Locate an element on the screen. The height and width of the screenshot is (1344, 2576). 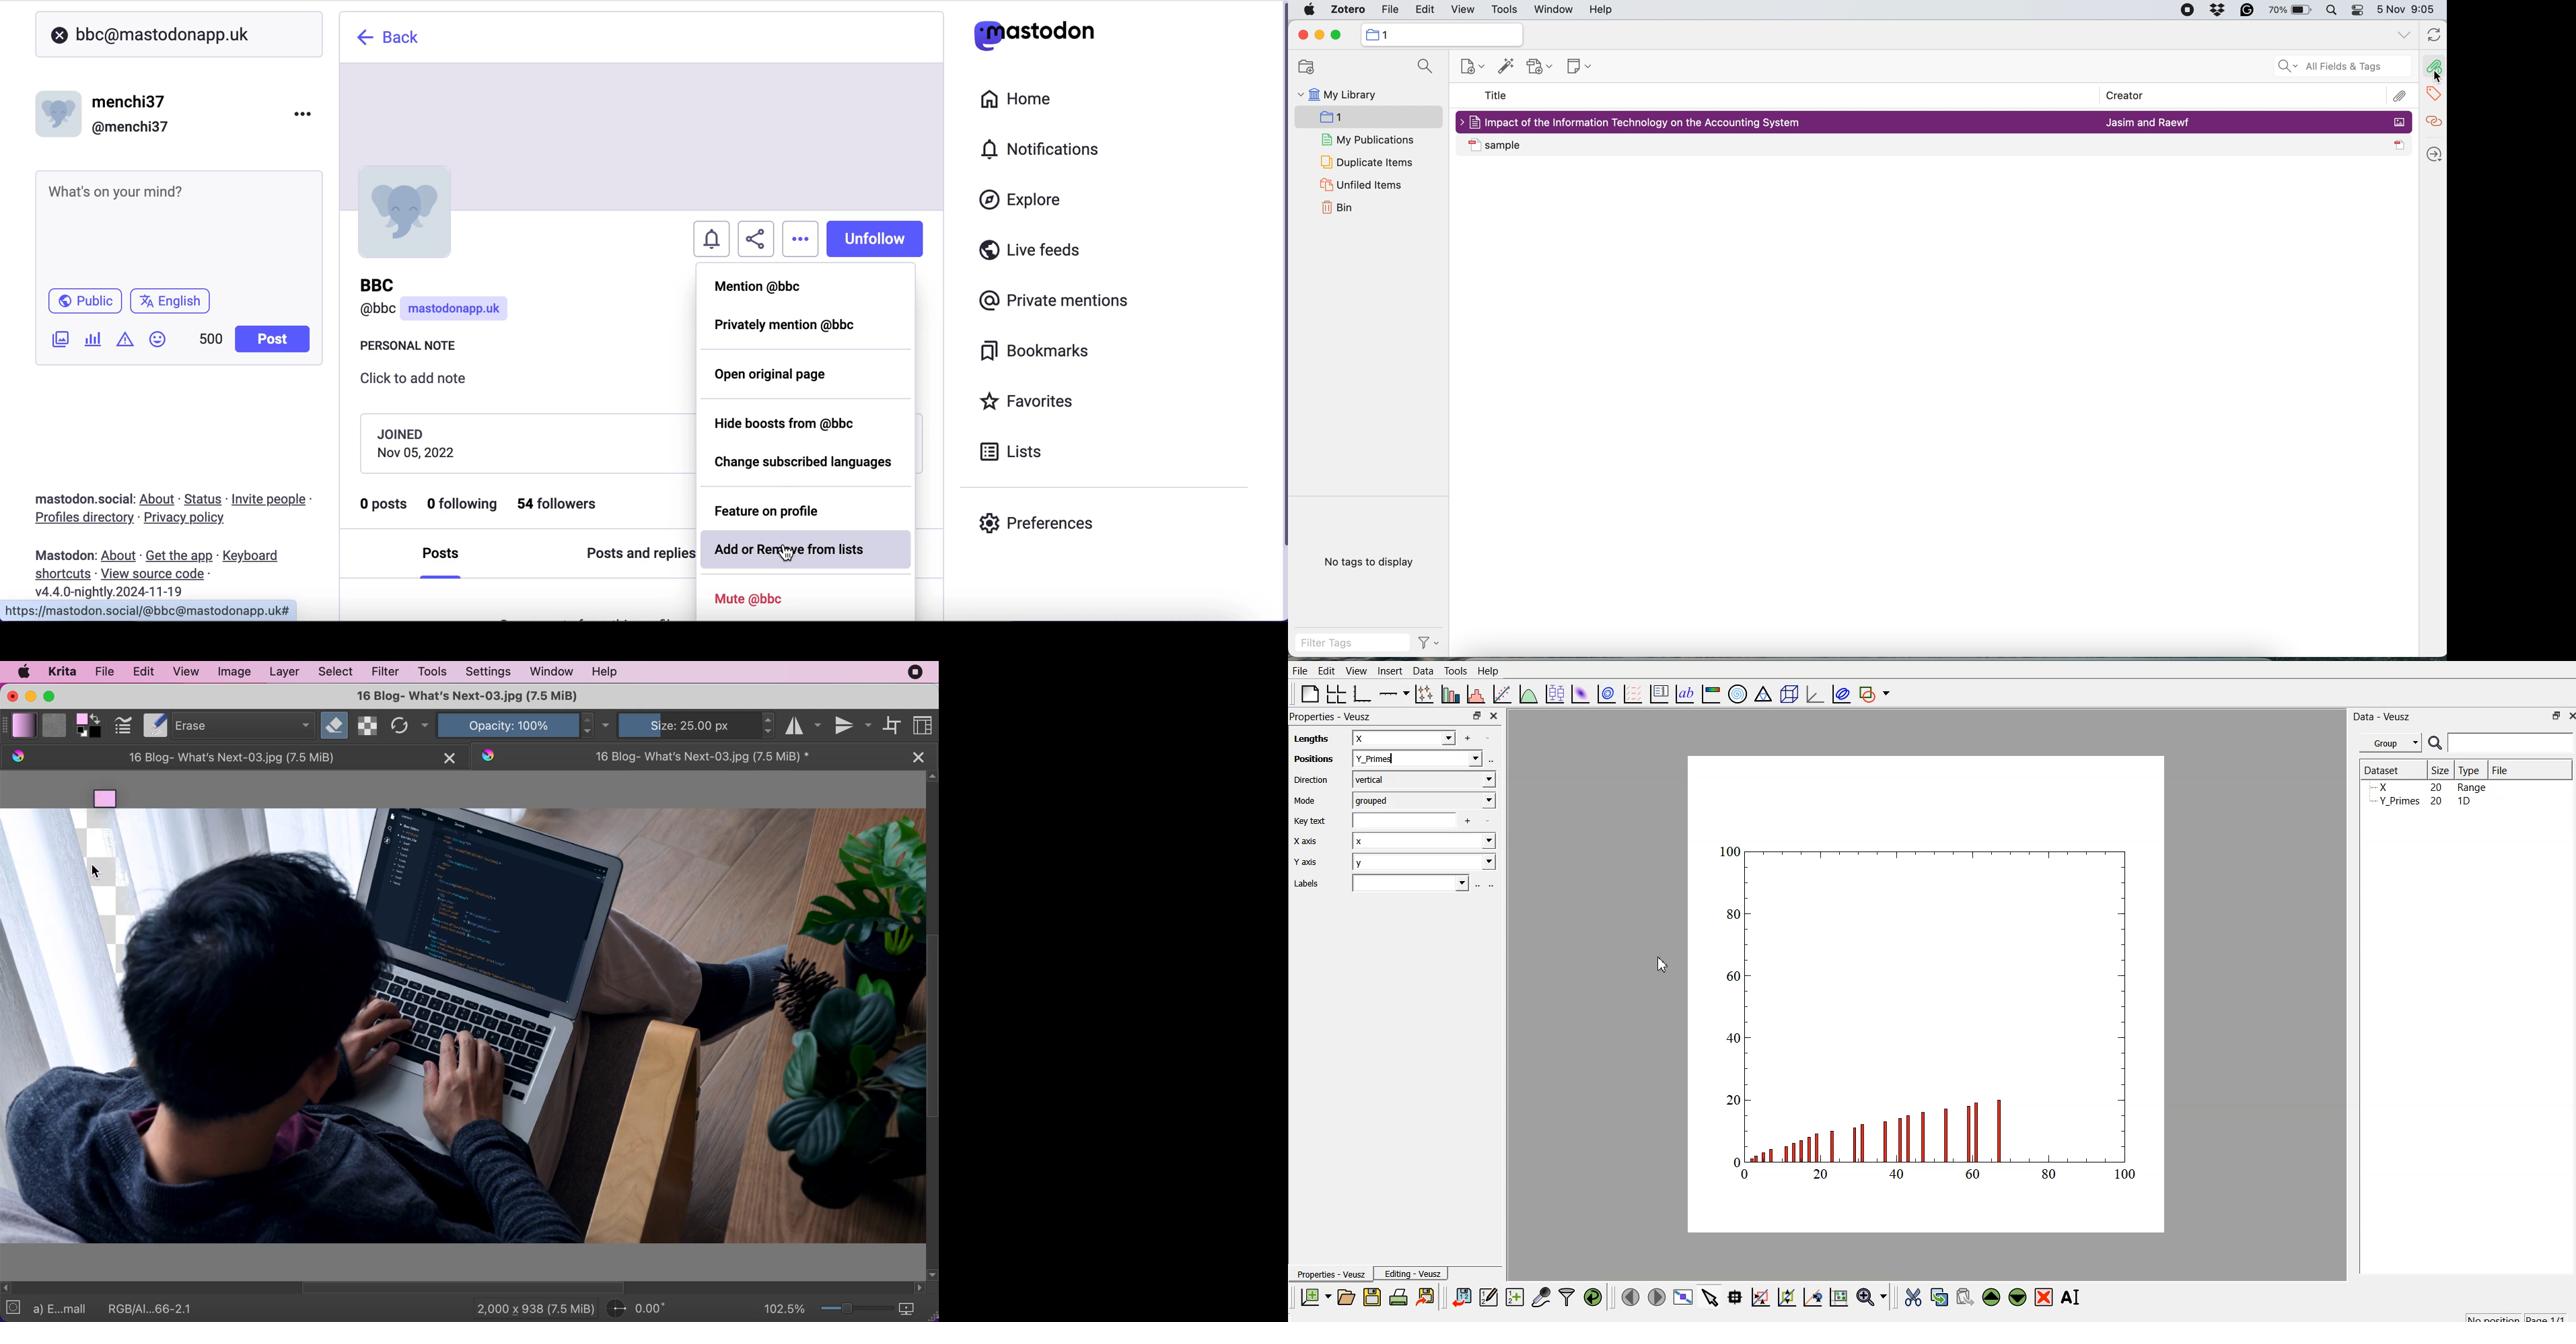
turn notifications on is located at coordinates (713, 236).